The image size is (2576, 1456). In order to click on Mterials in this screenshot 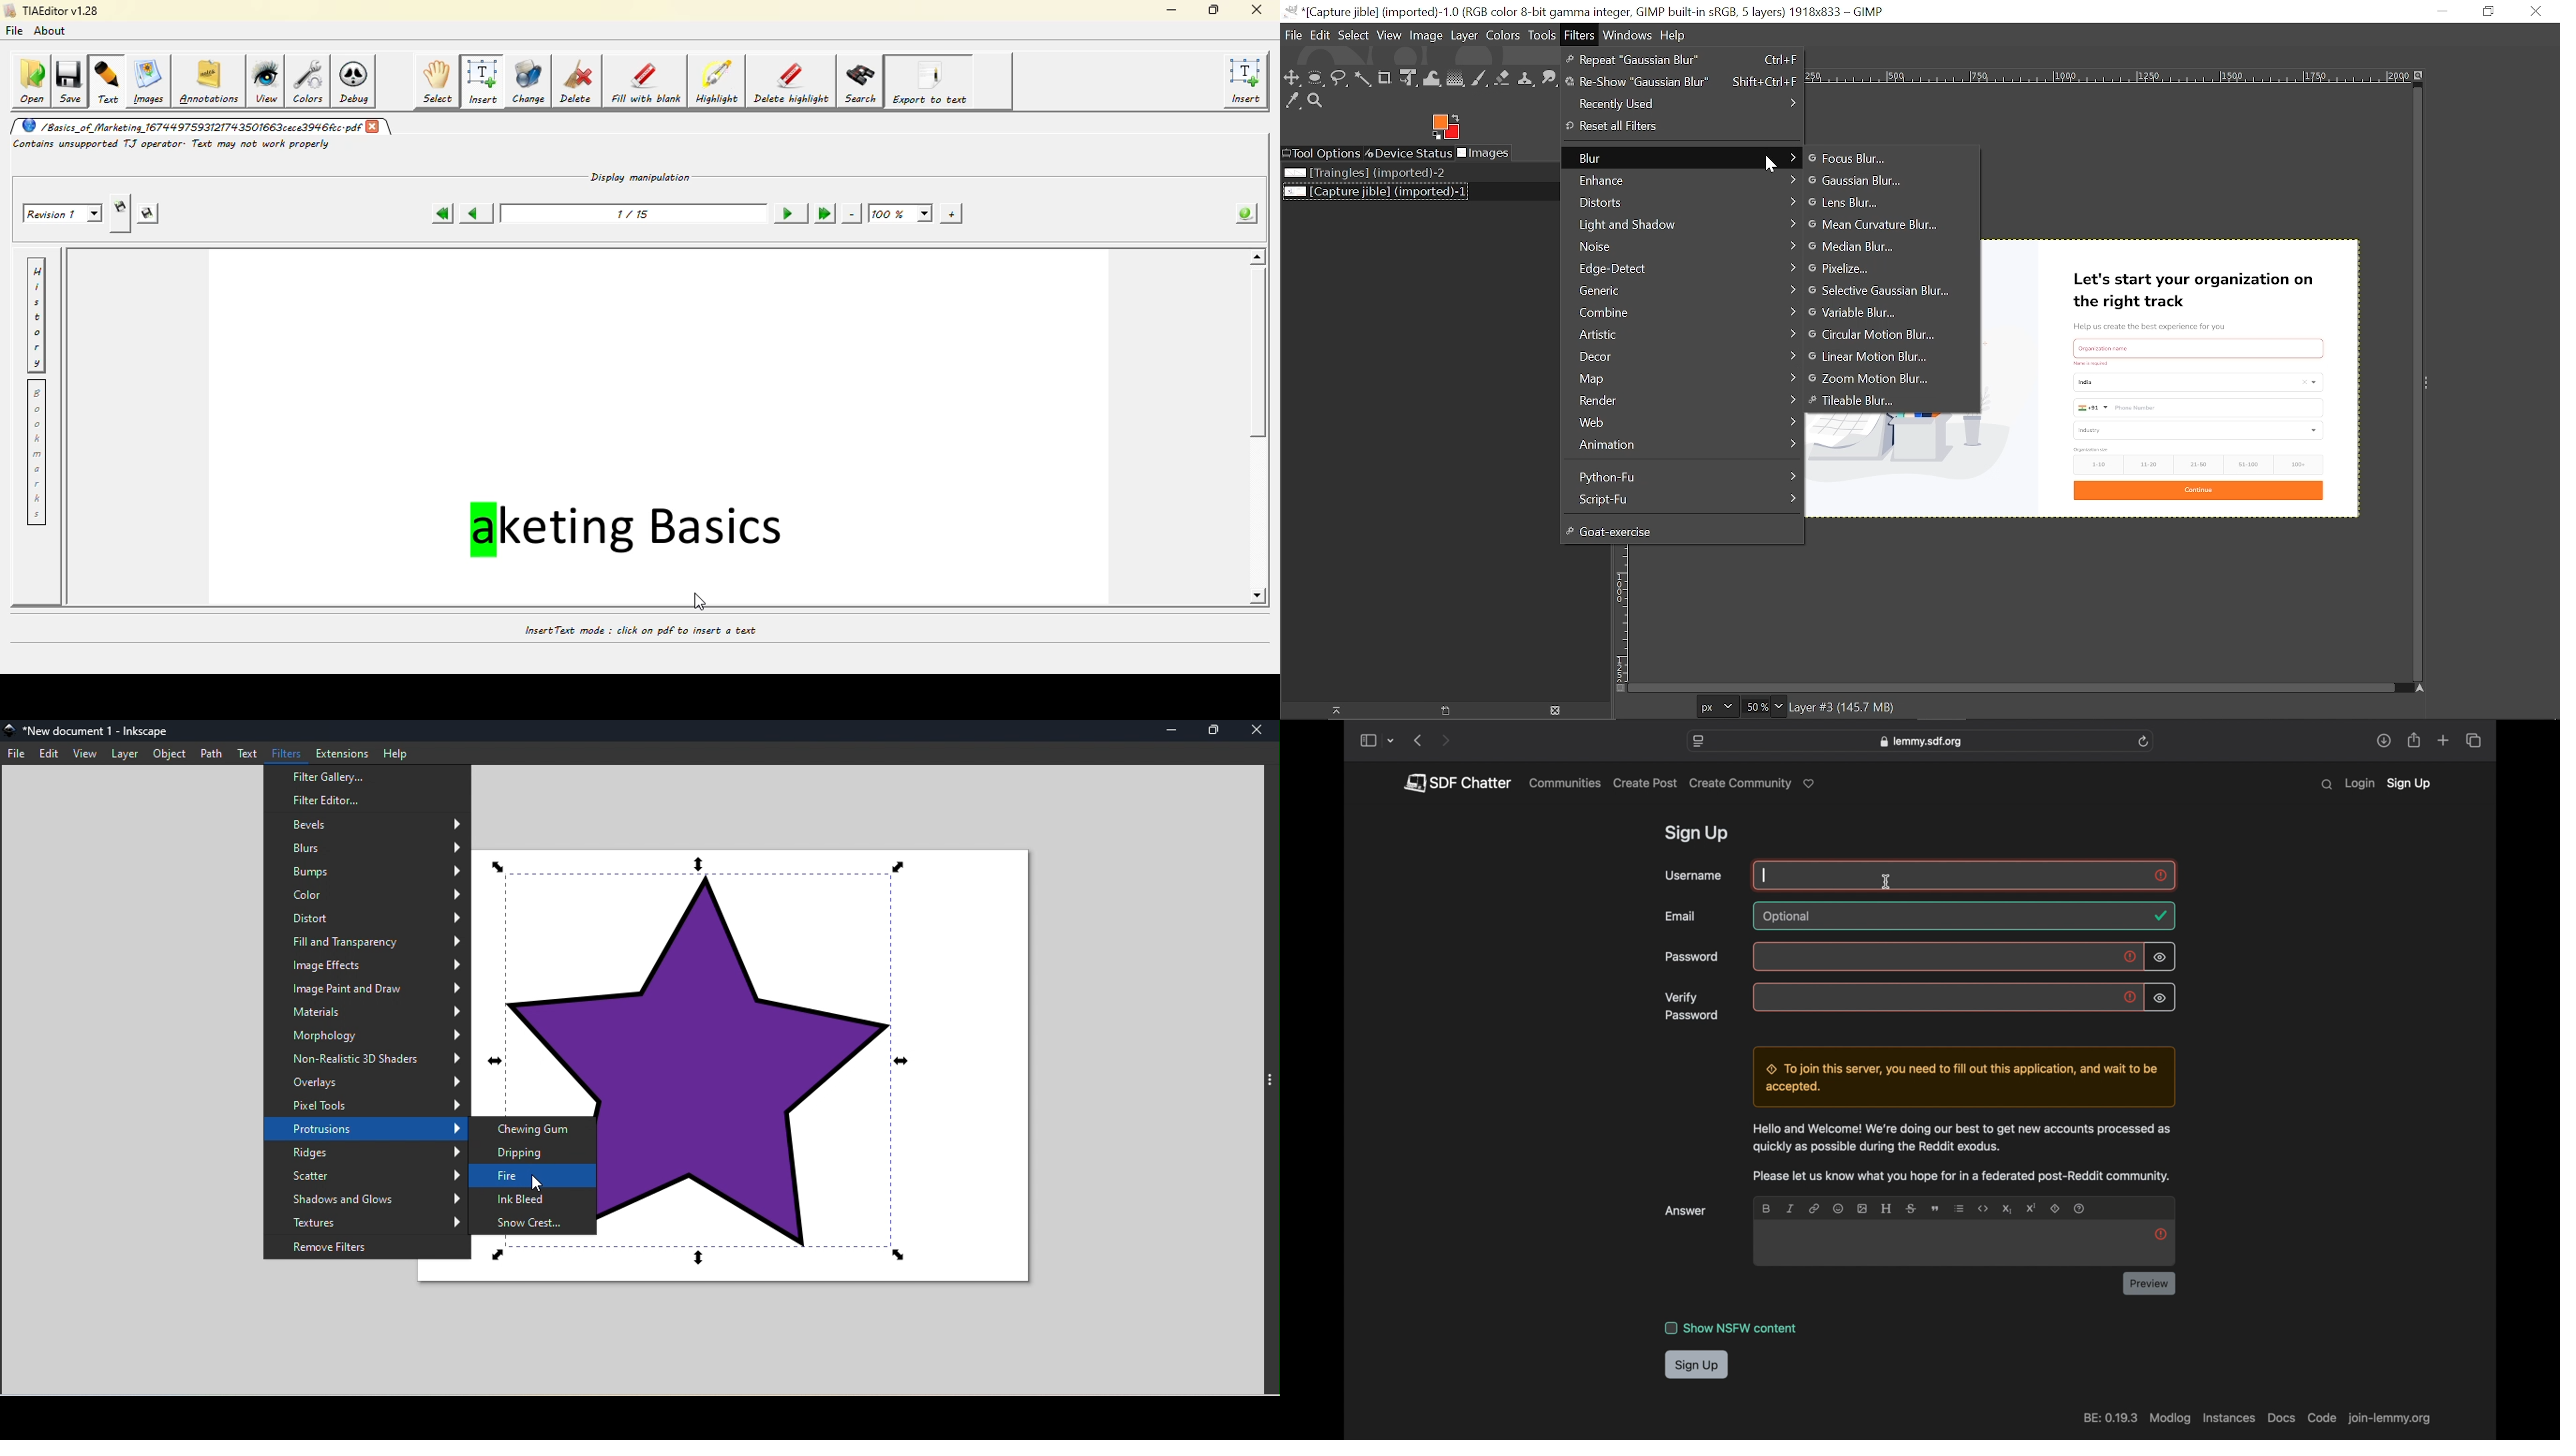, I will do `click(365, 1011)`.